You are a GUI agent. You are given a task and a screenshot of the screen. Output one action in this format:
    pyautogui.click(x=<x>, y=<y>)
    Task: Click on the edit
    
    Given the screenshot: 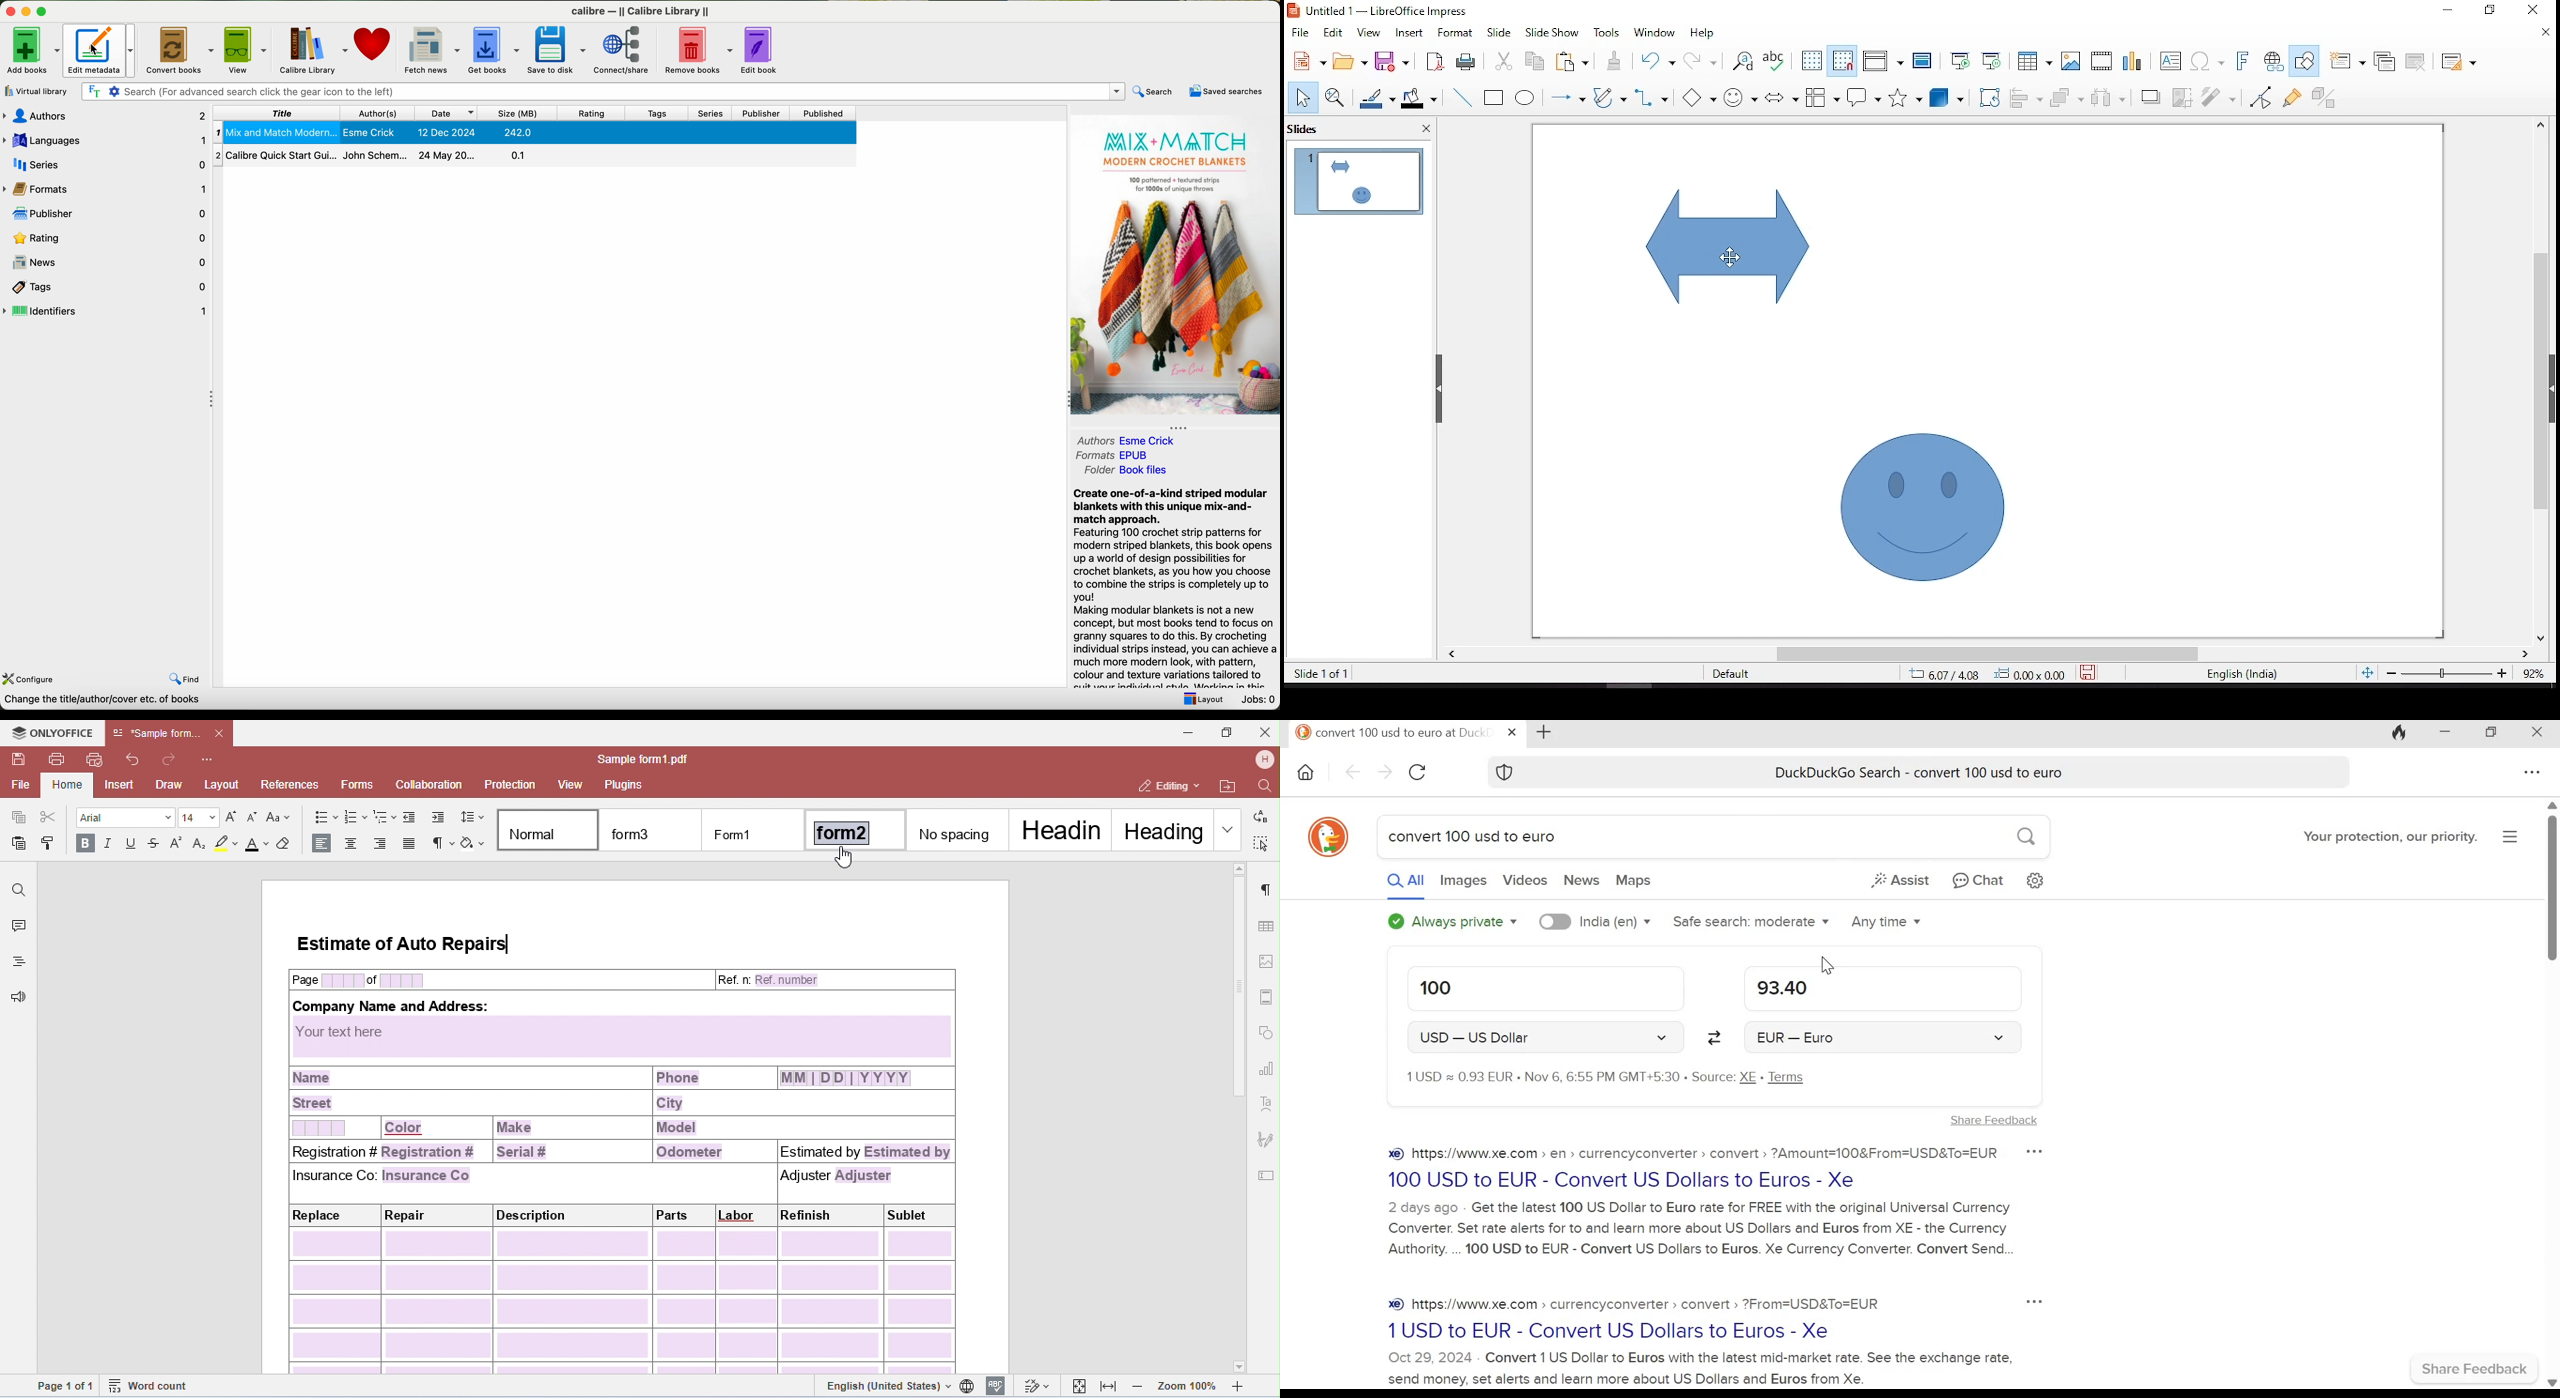 What is the action you would take?
    pyautogui.click(x=1333, y=31)
    